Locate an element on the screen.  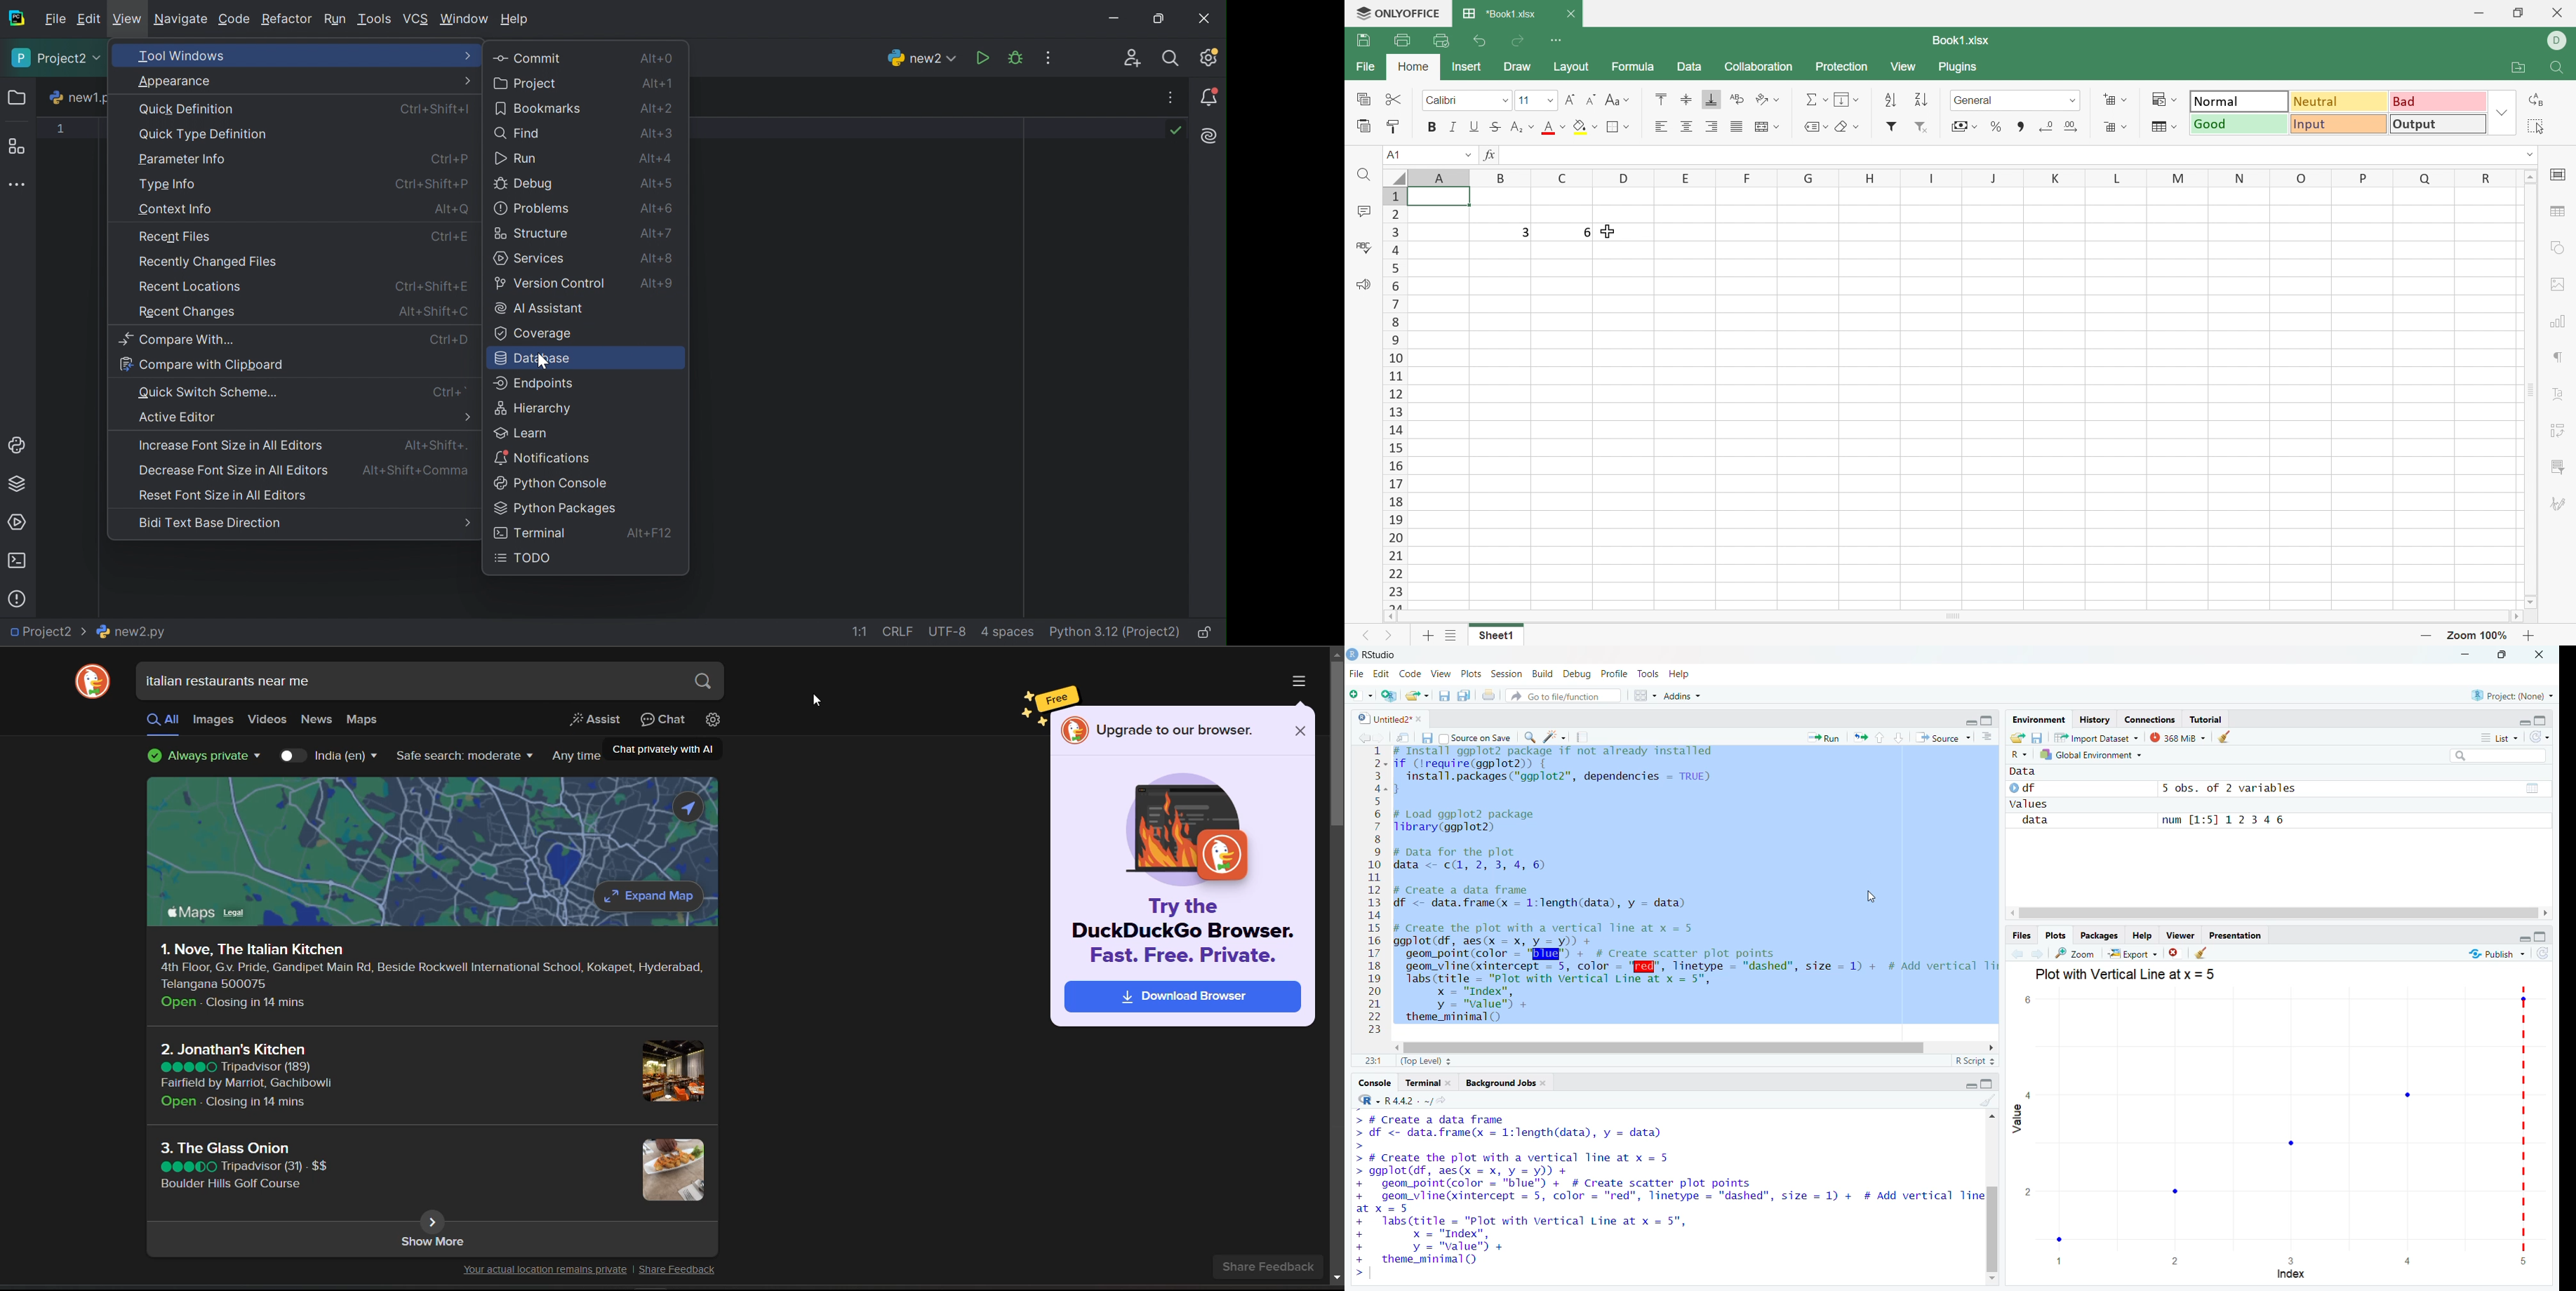
“% Publish ~ is located at coordinates (2491, 953).